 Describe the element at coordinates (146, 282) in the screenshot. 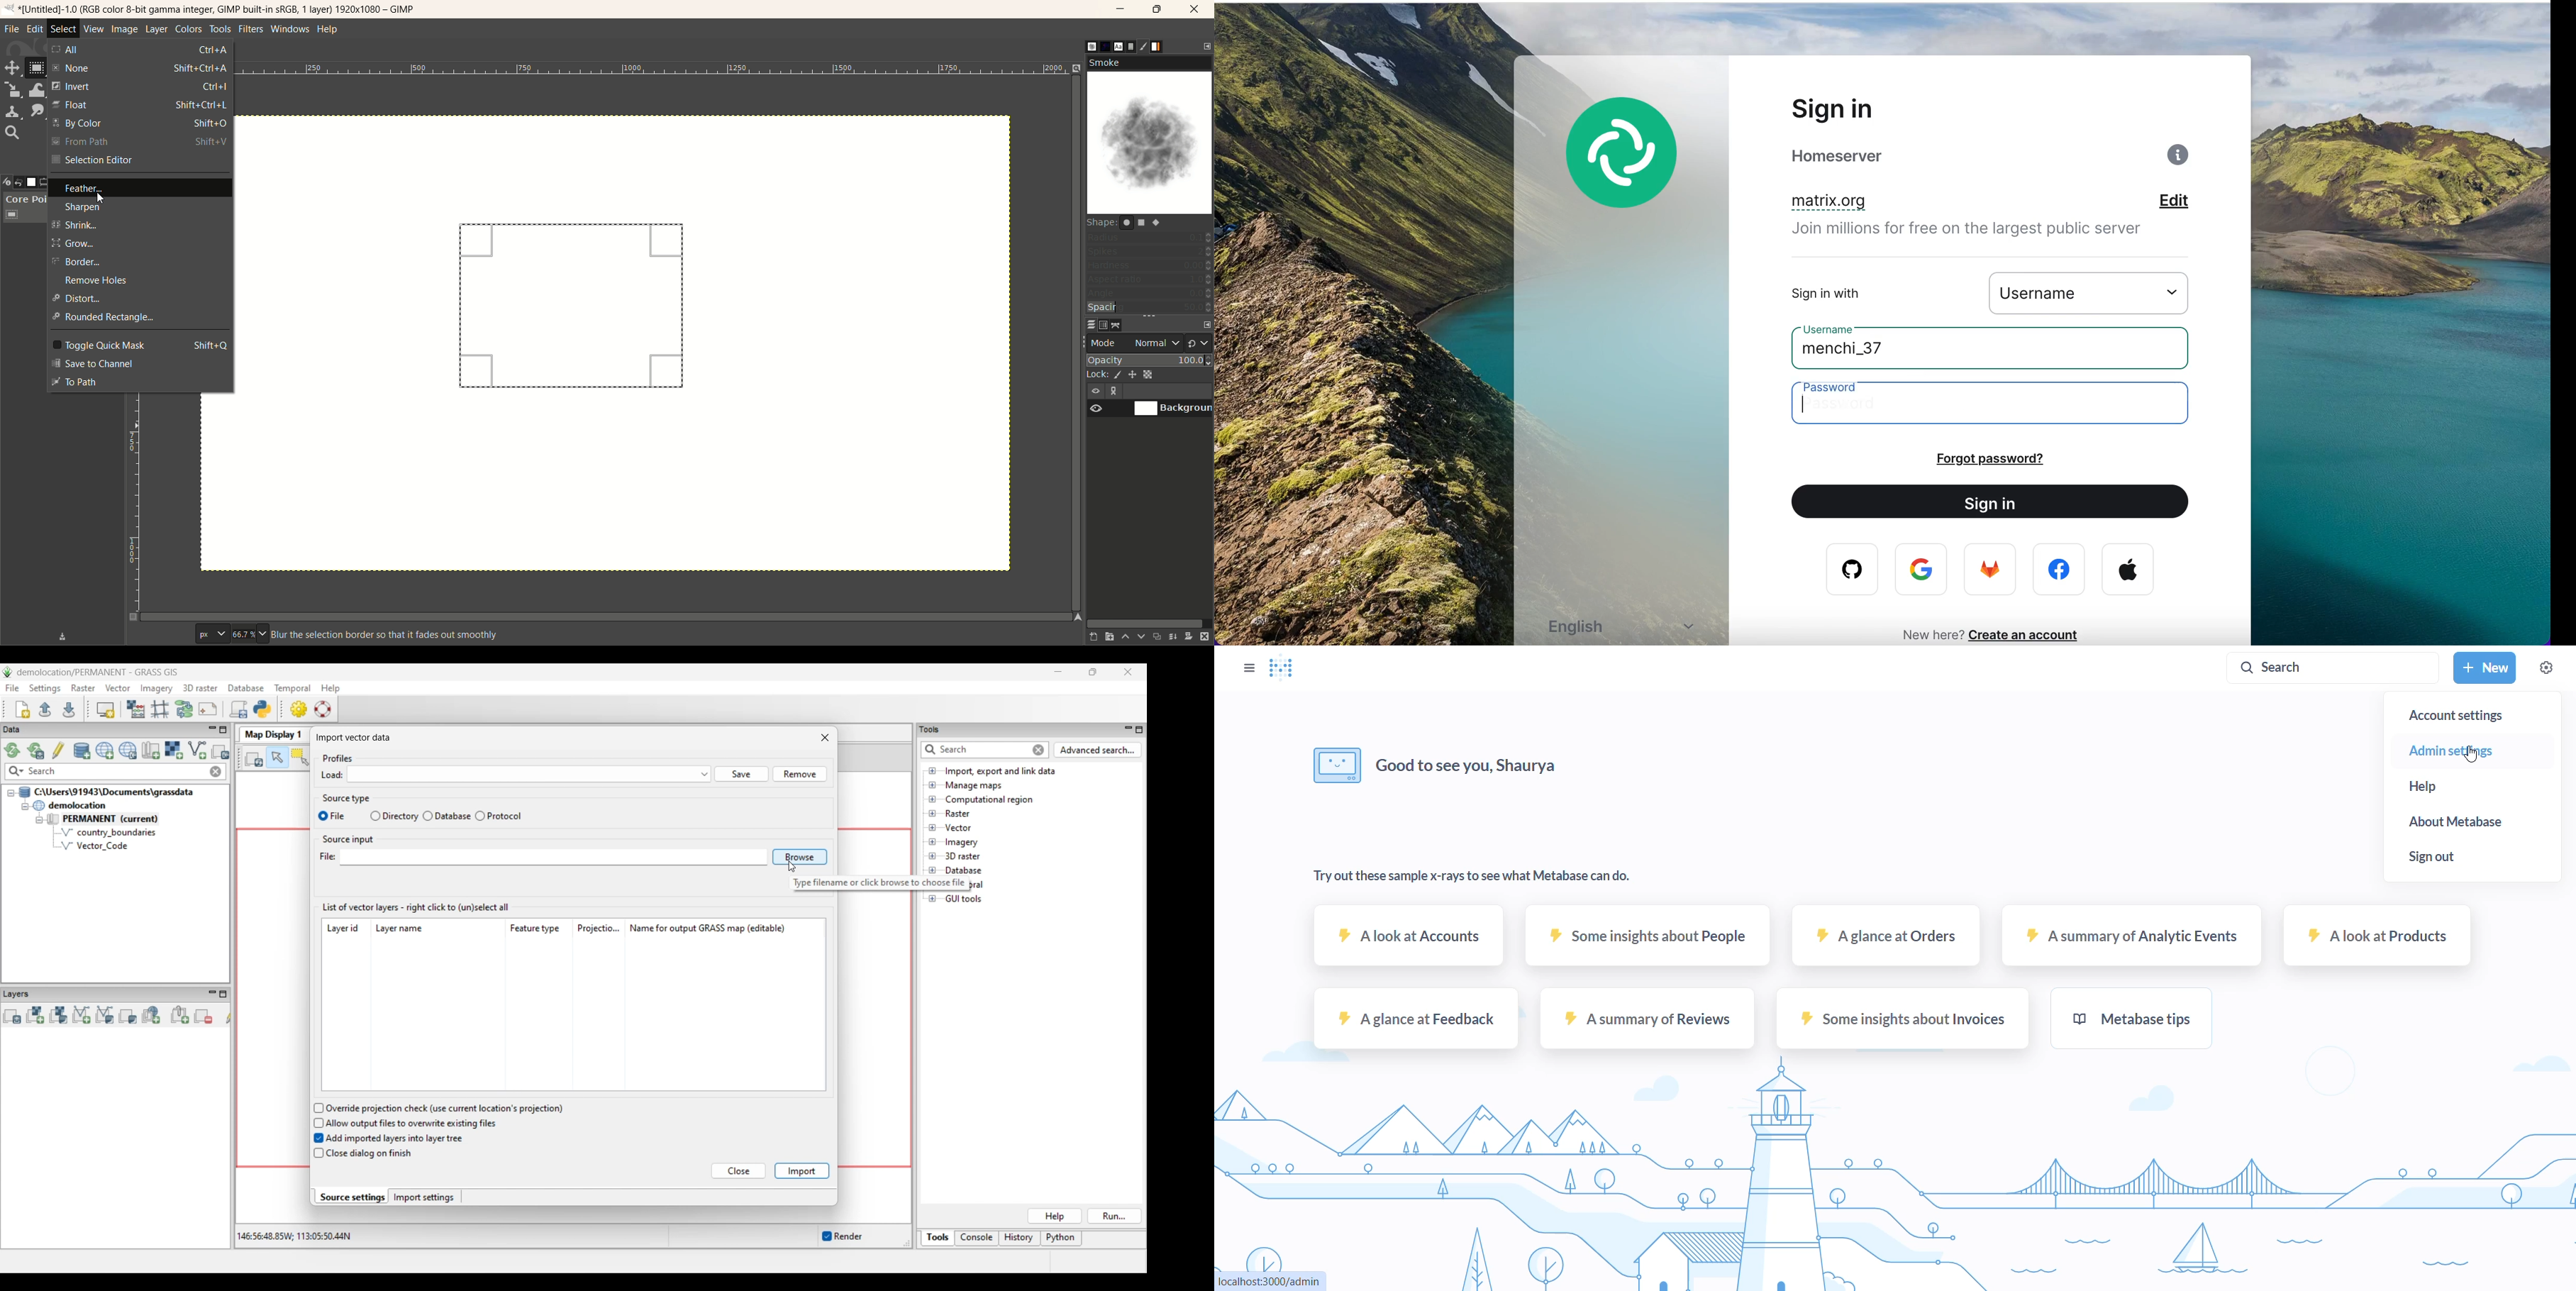

I see `remove holes` at that location.